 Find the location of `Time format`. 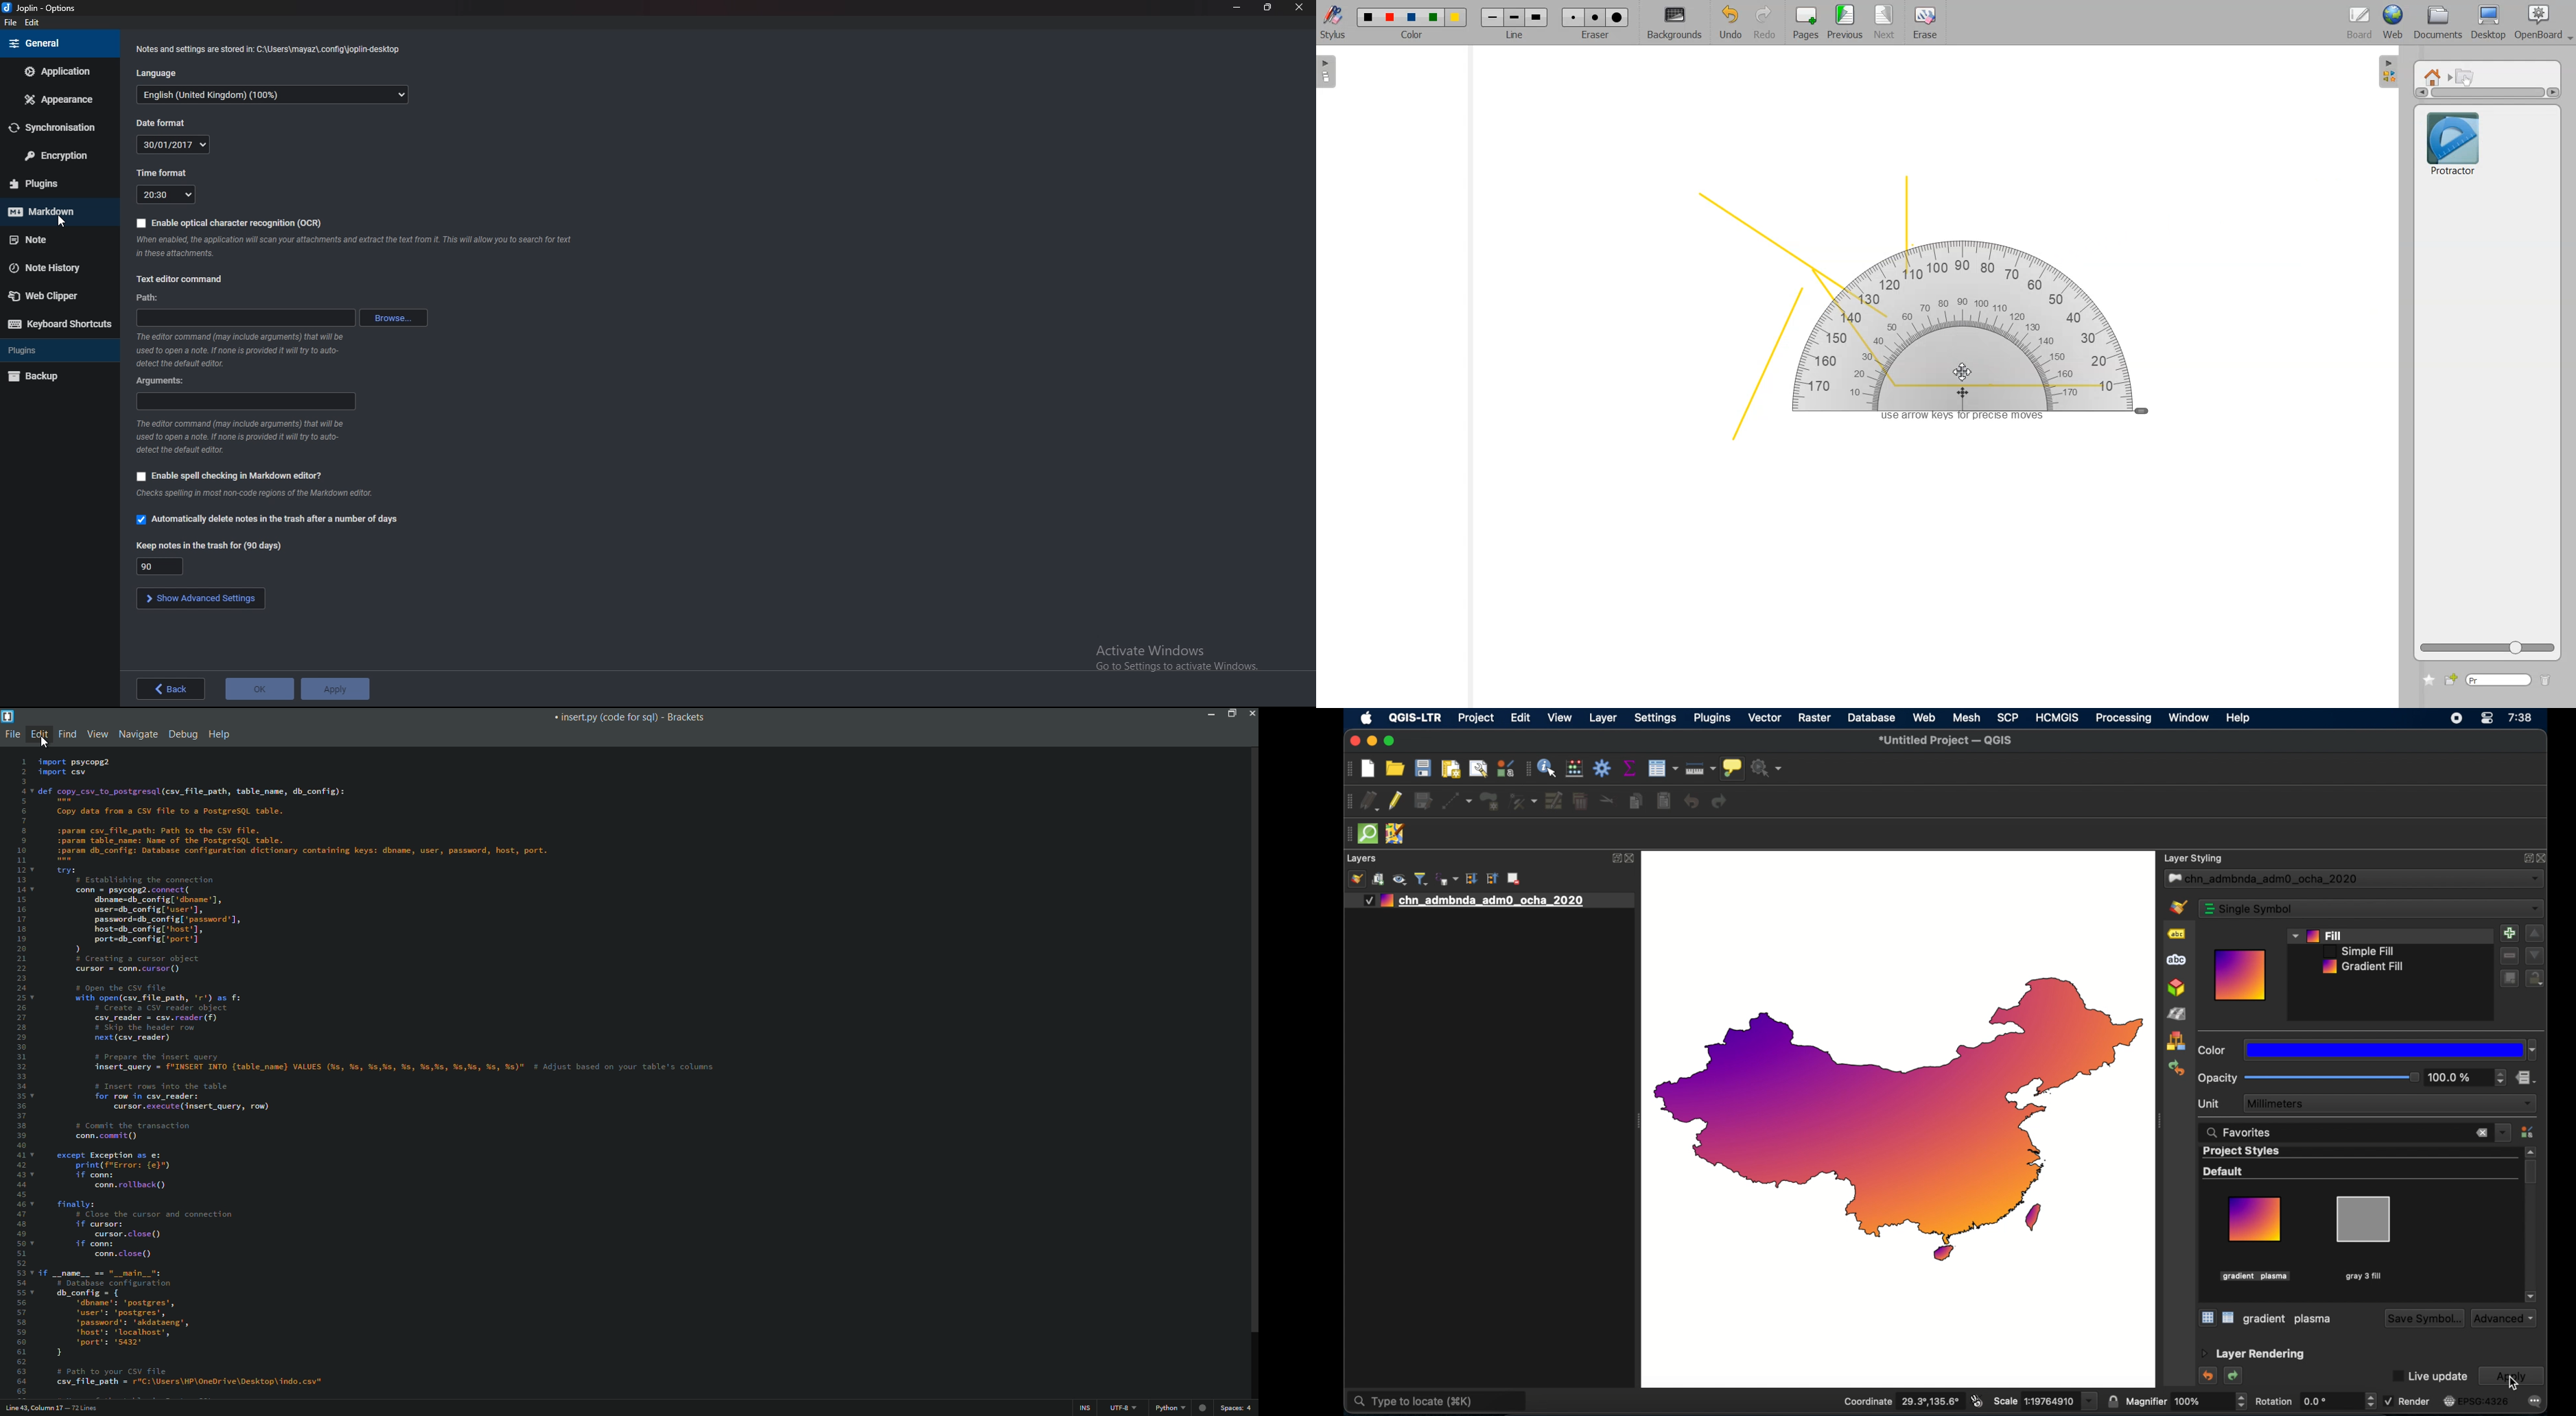

Time format is located at coordinates (165, 193).